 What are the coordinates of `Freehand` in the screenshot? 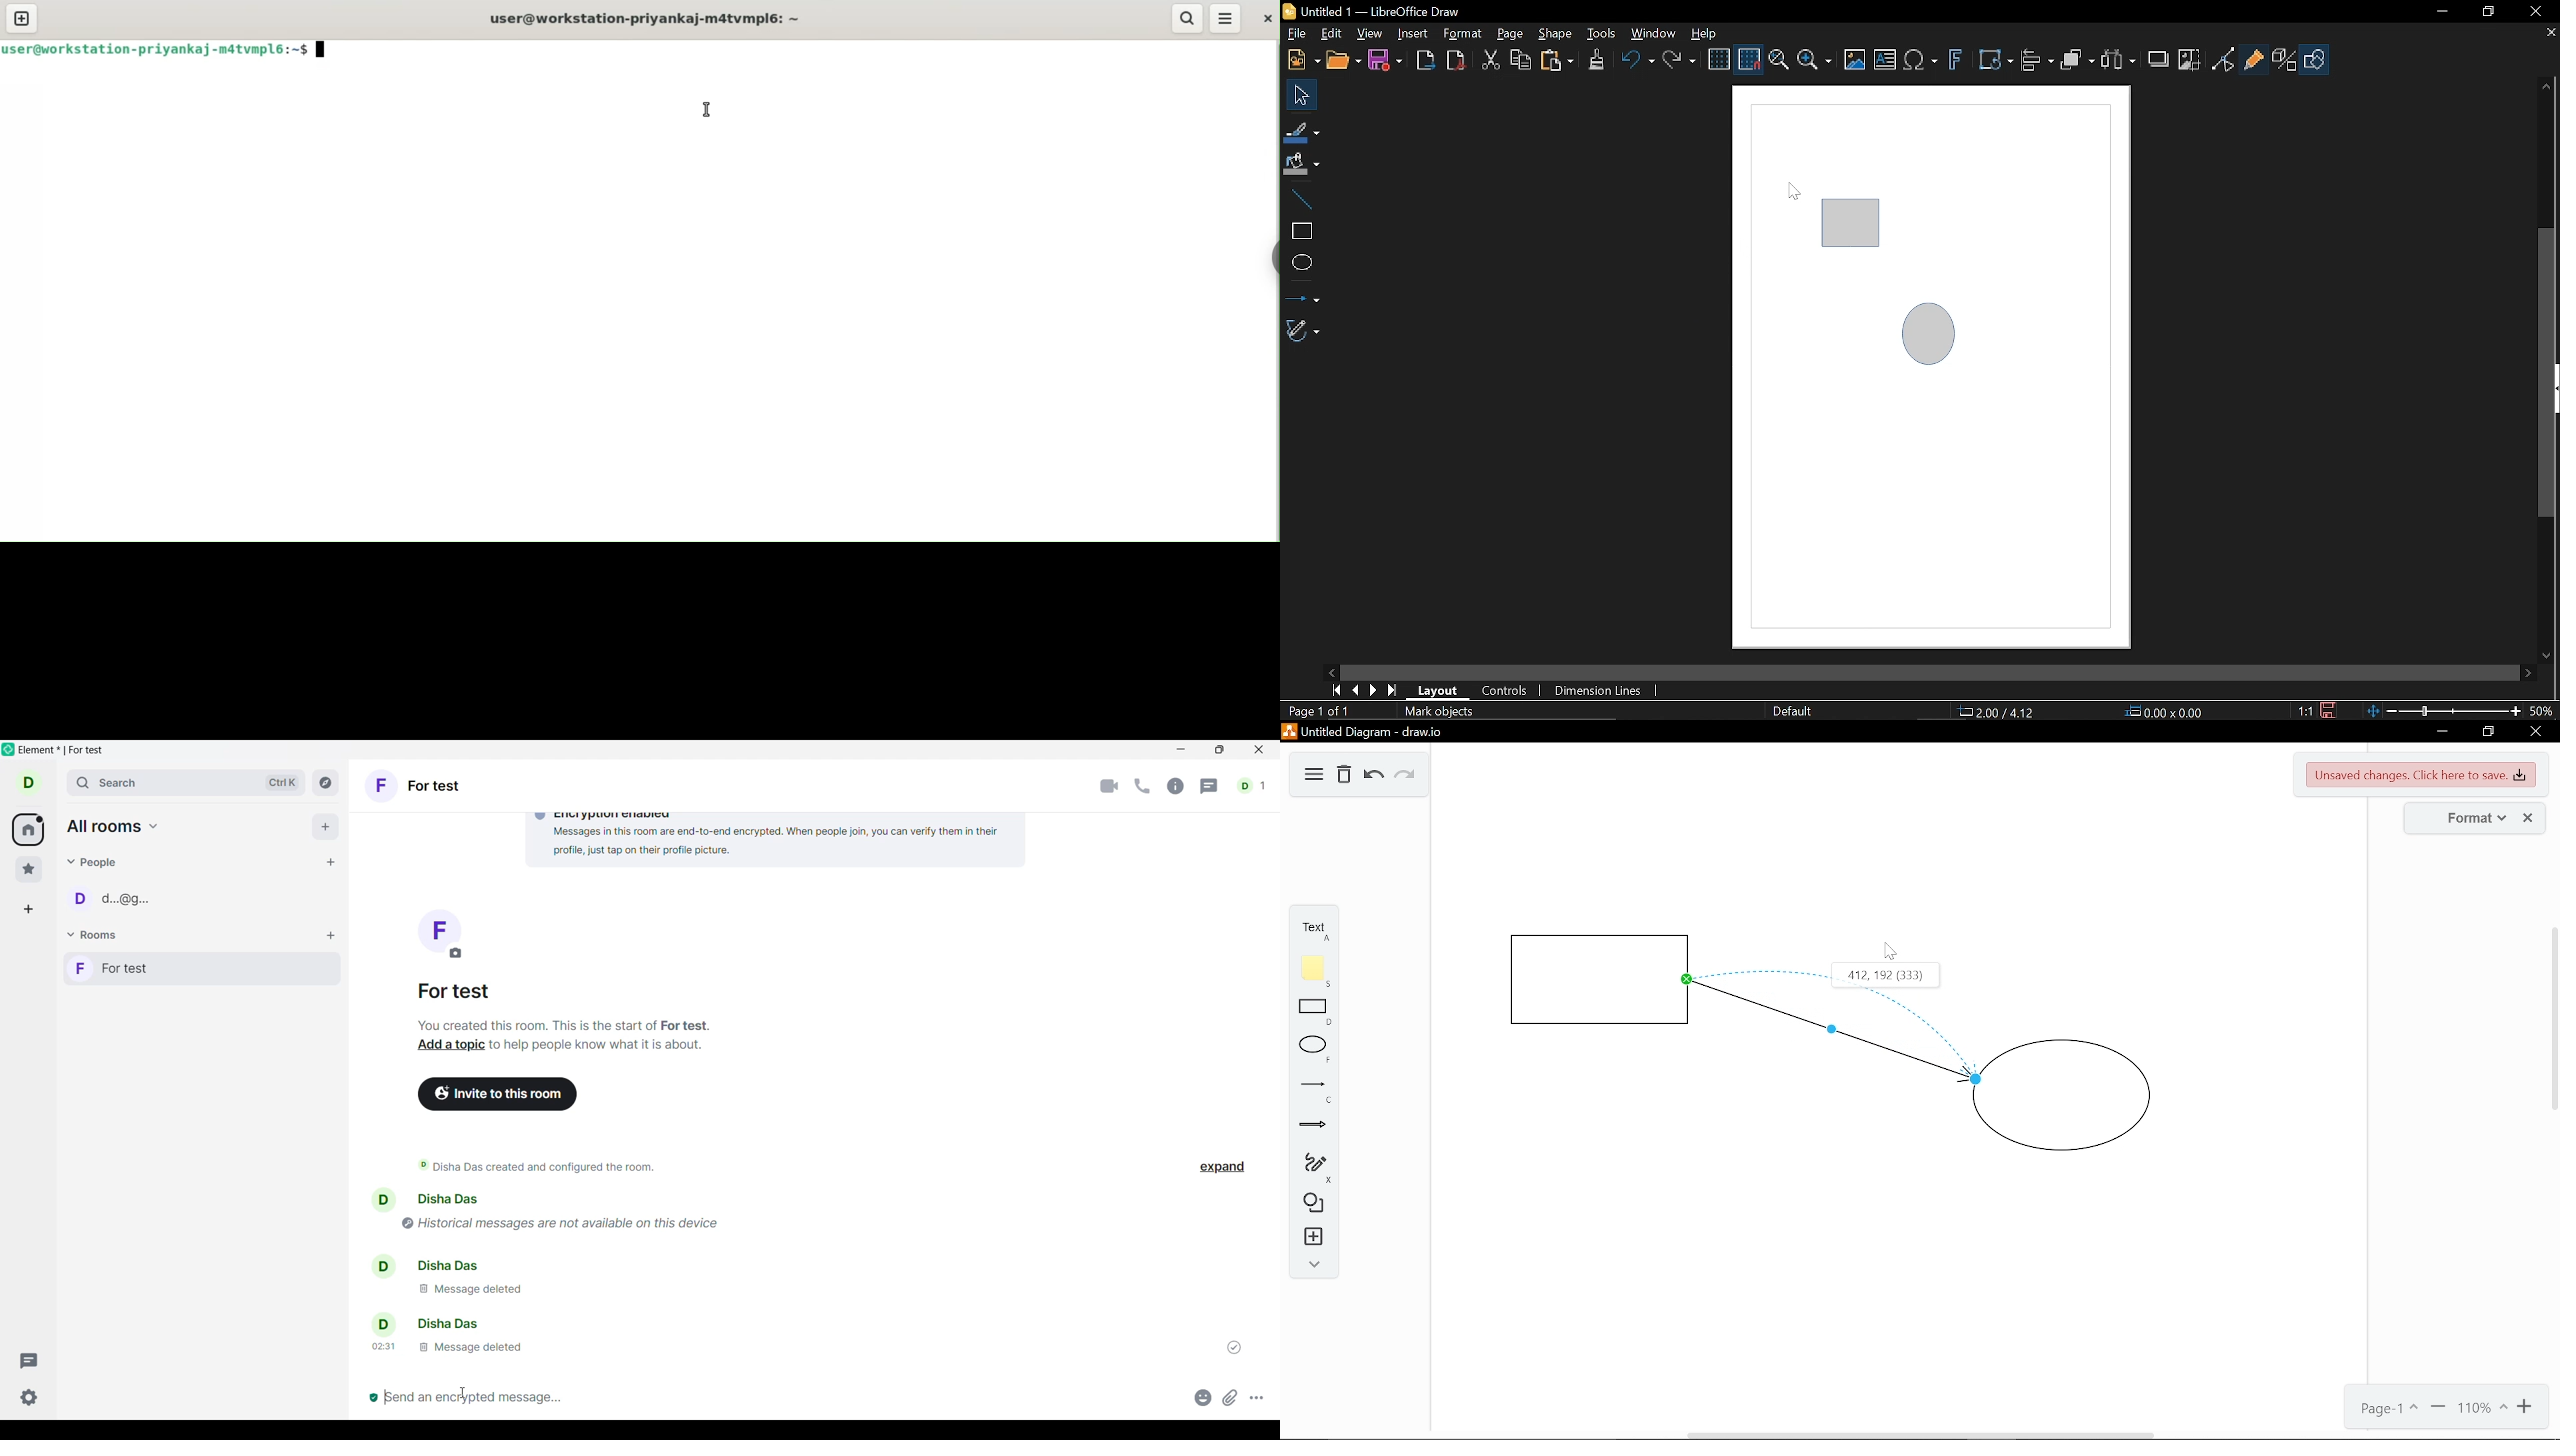 It's located at (1310, 1167).